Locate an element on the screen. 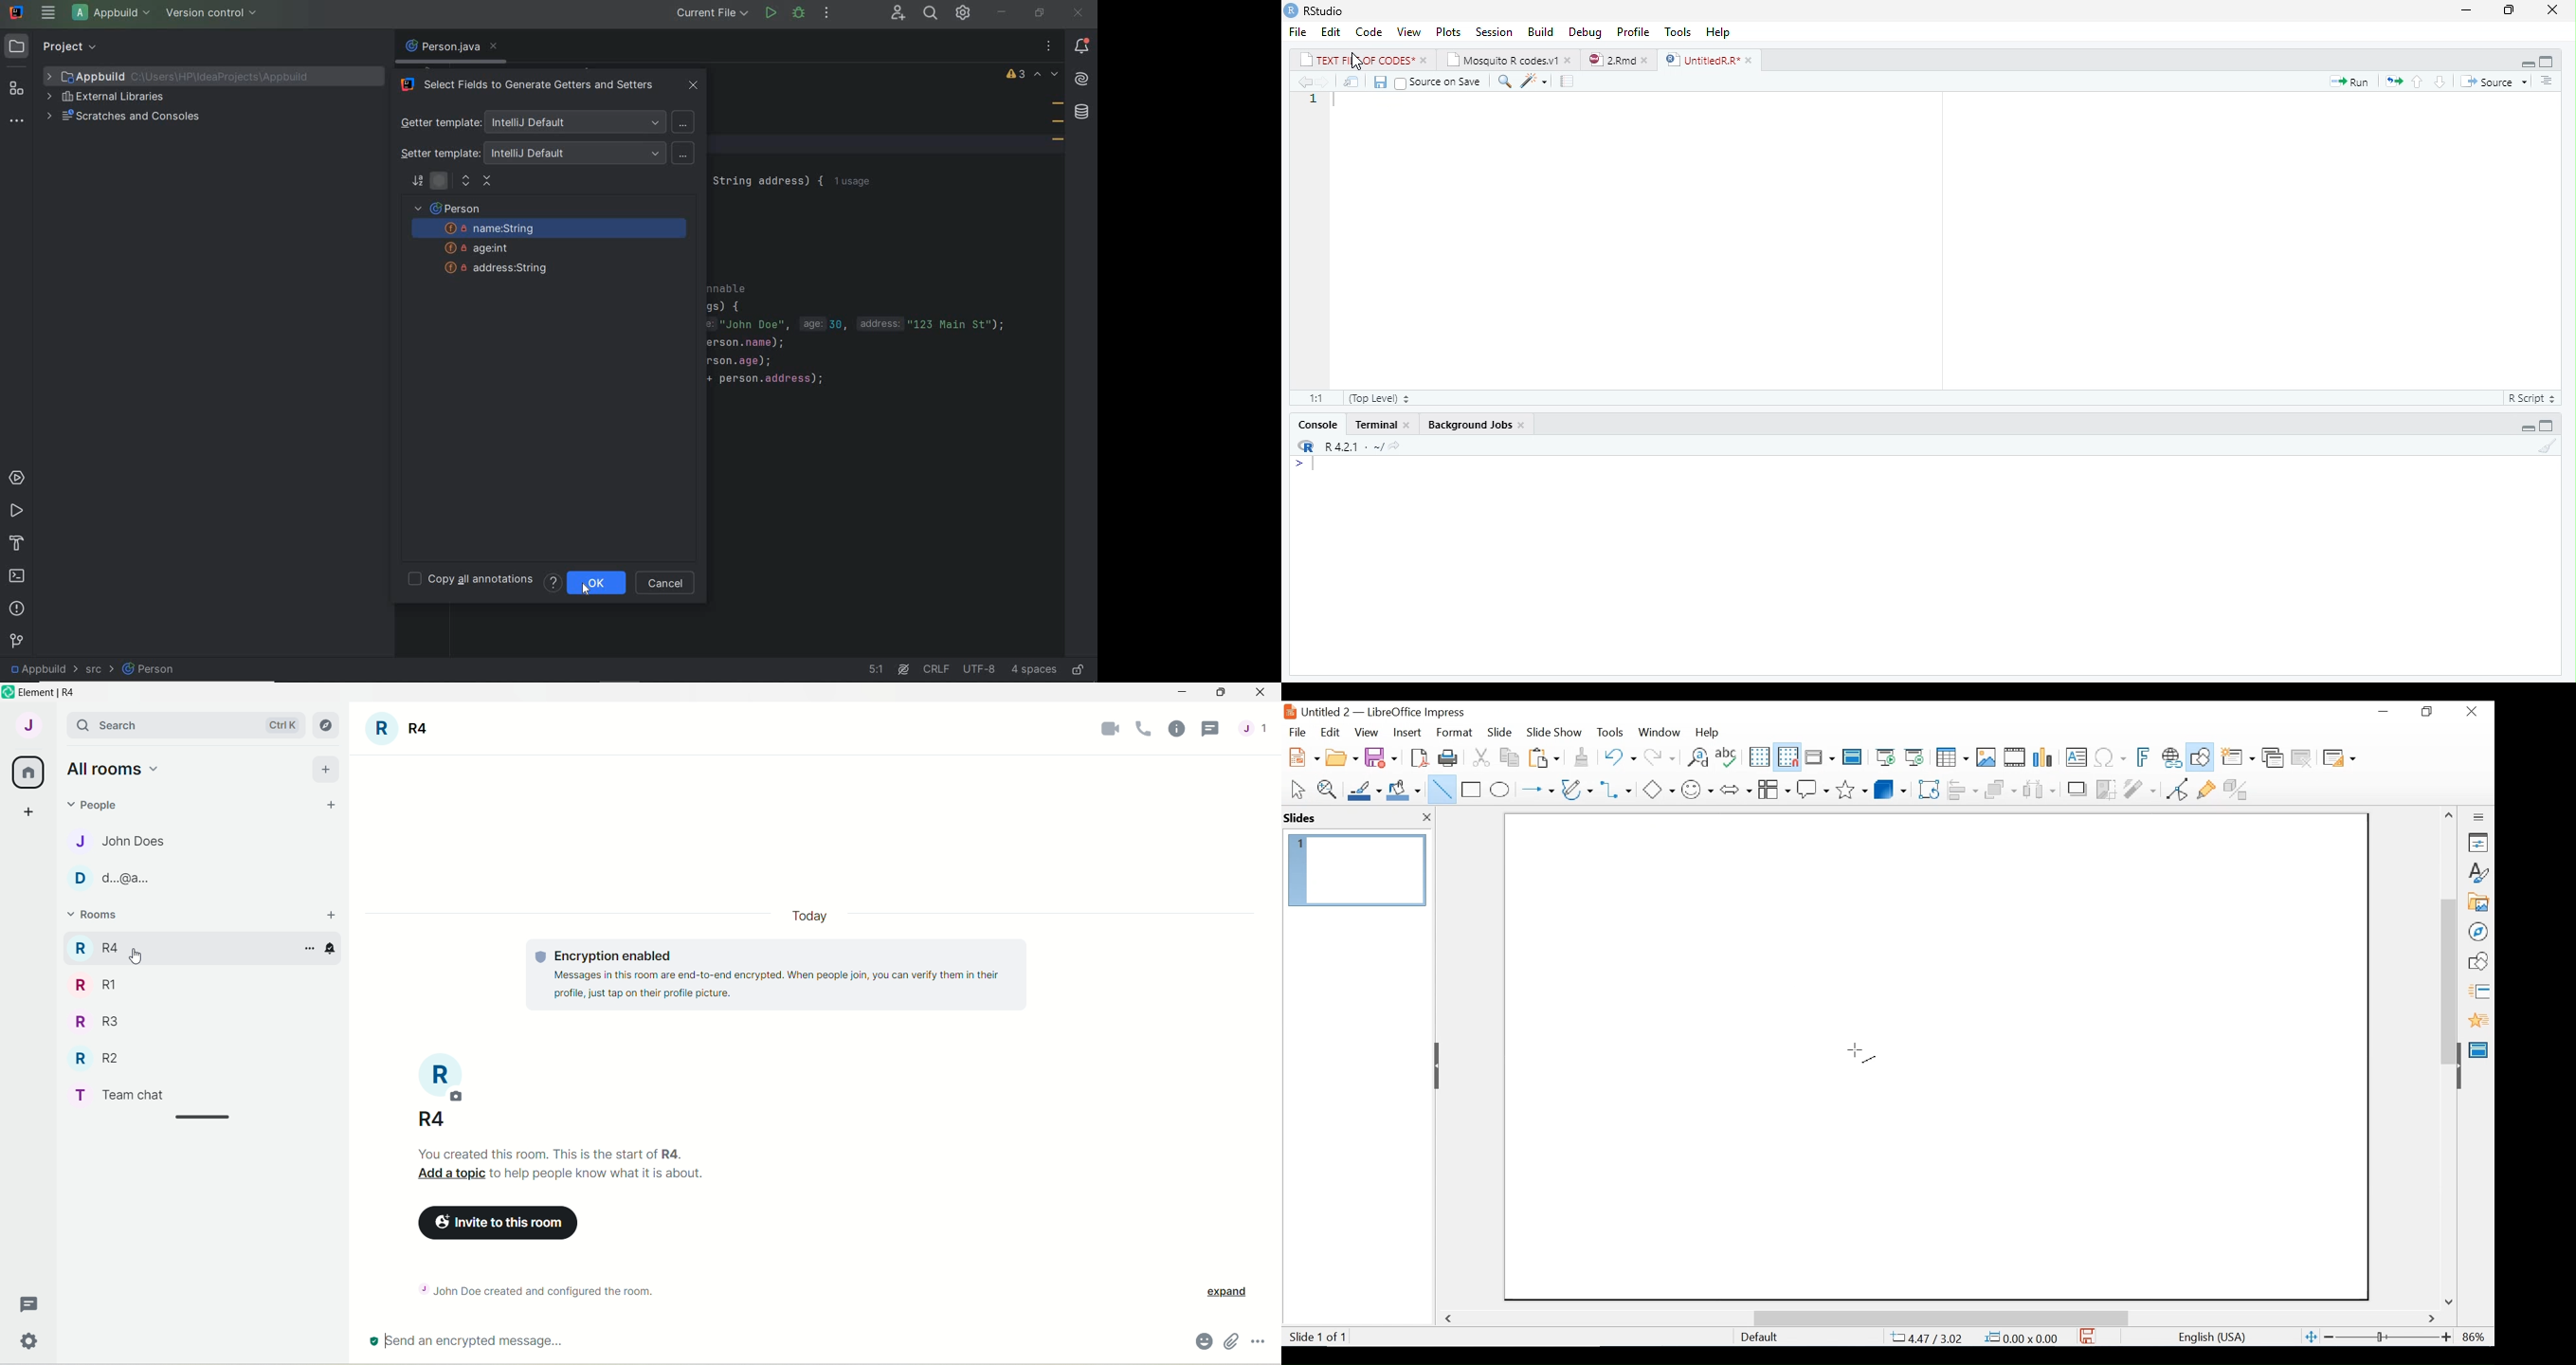 Image resolution: width=2576 pixels, height=1372 pixels. Build is located at coordinates (1542, 30).